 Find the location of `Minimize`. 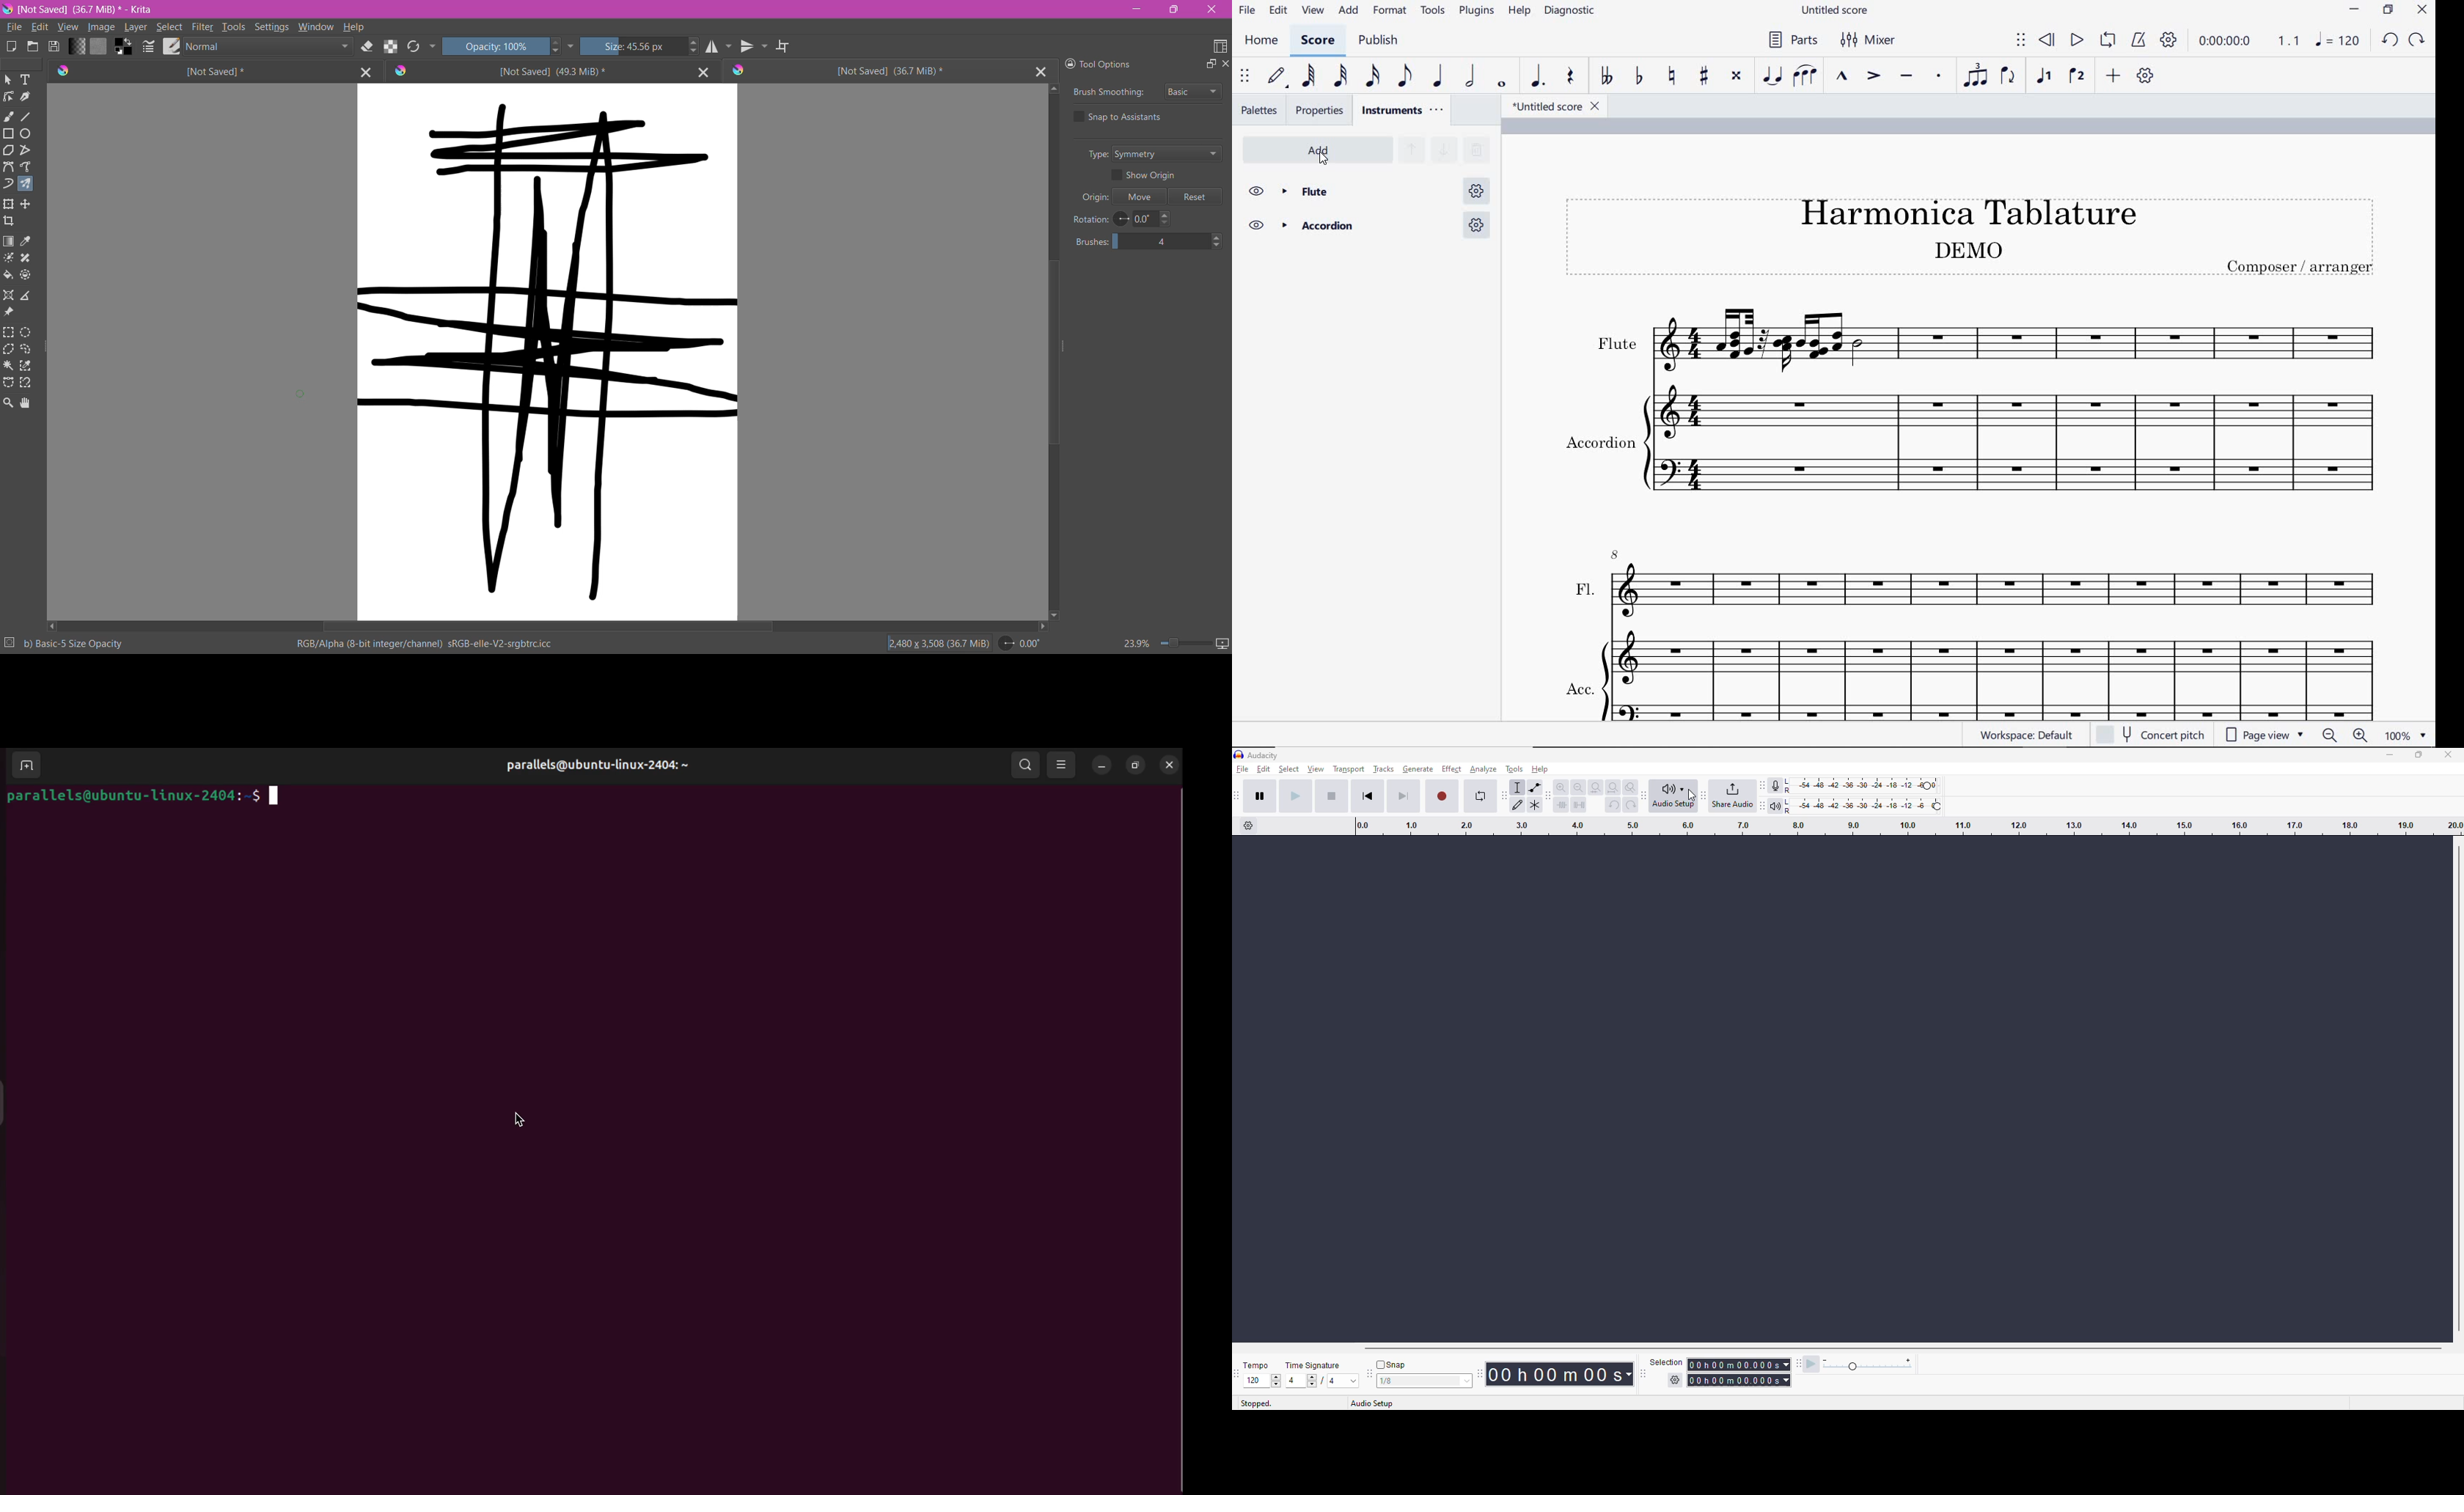

Minimize is located at coordinates (1136, 8).